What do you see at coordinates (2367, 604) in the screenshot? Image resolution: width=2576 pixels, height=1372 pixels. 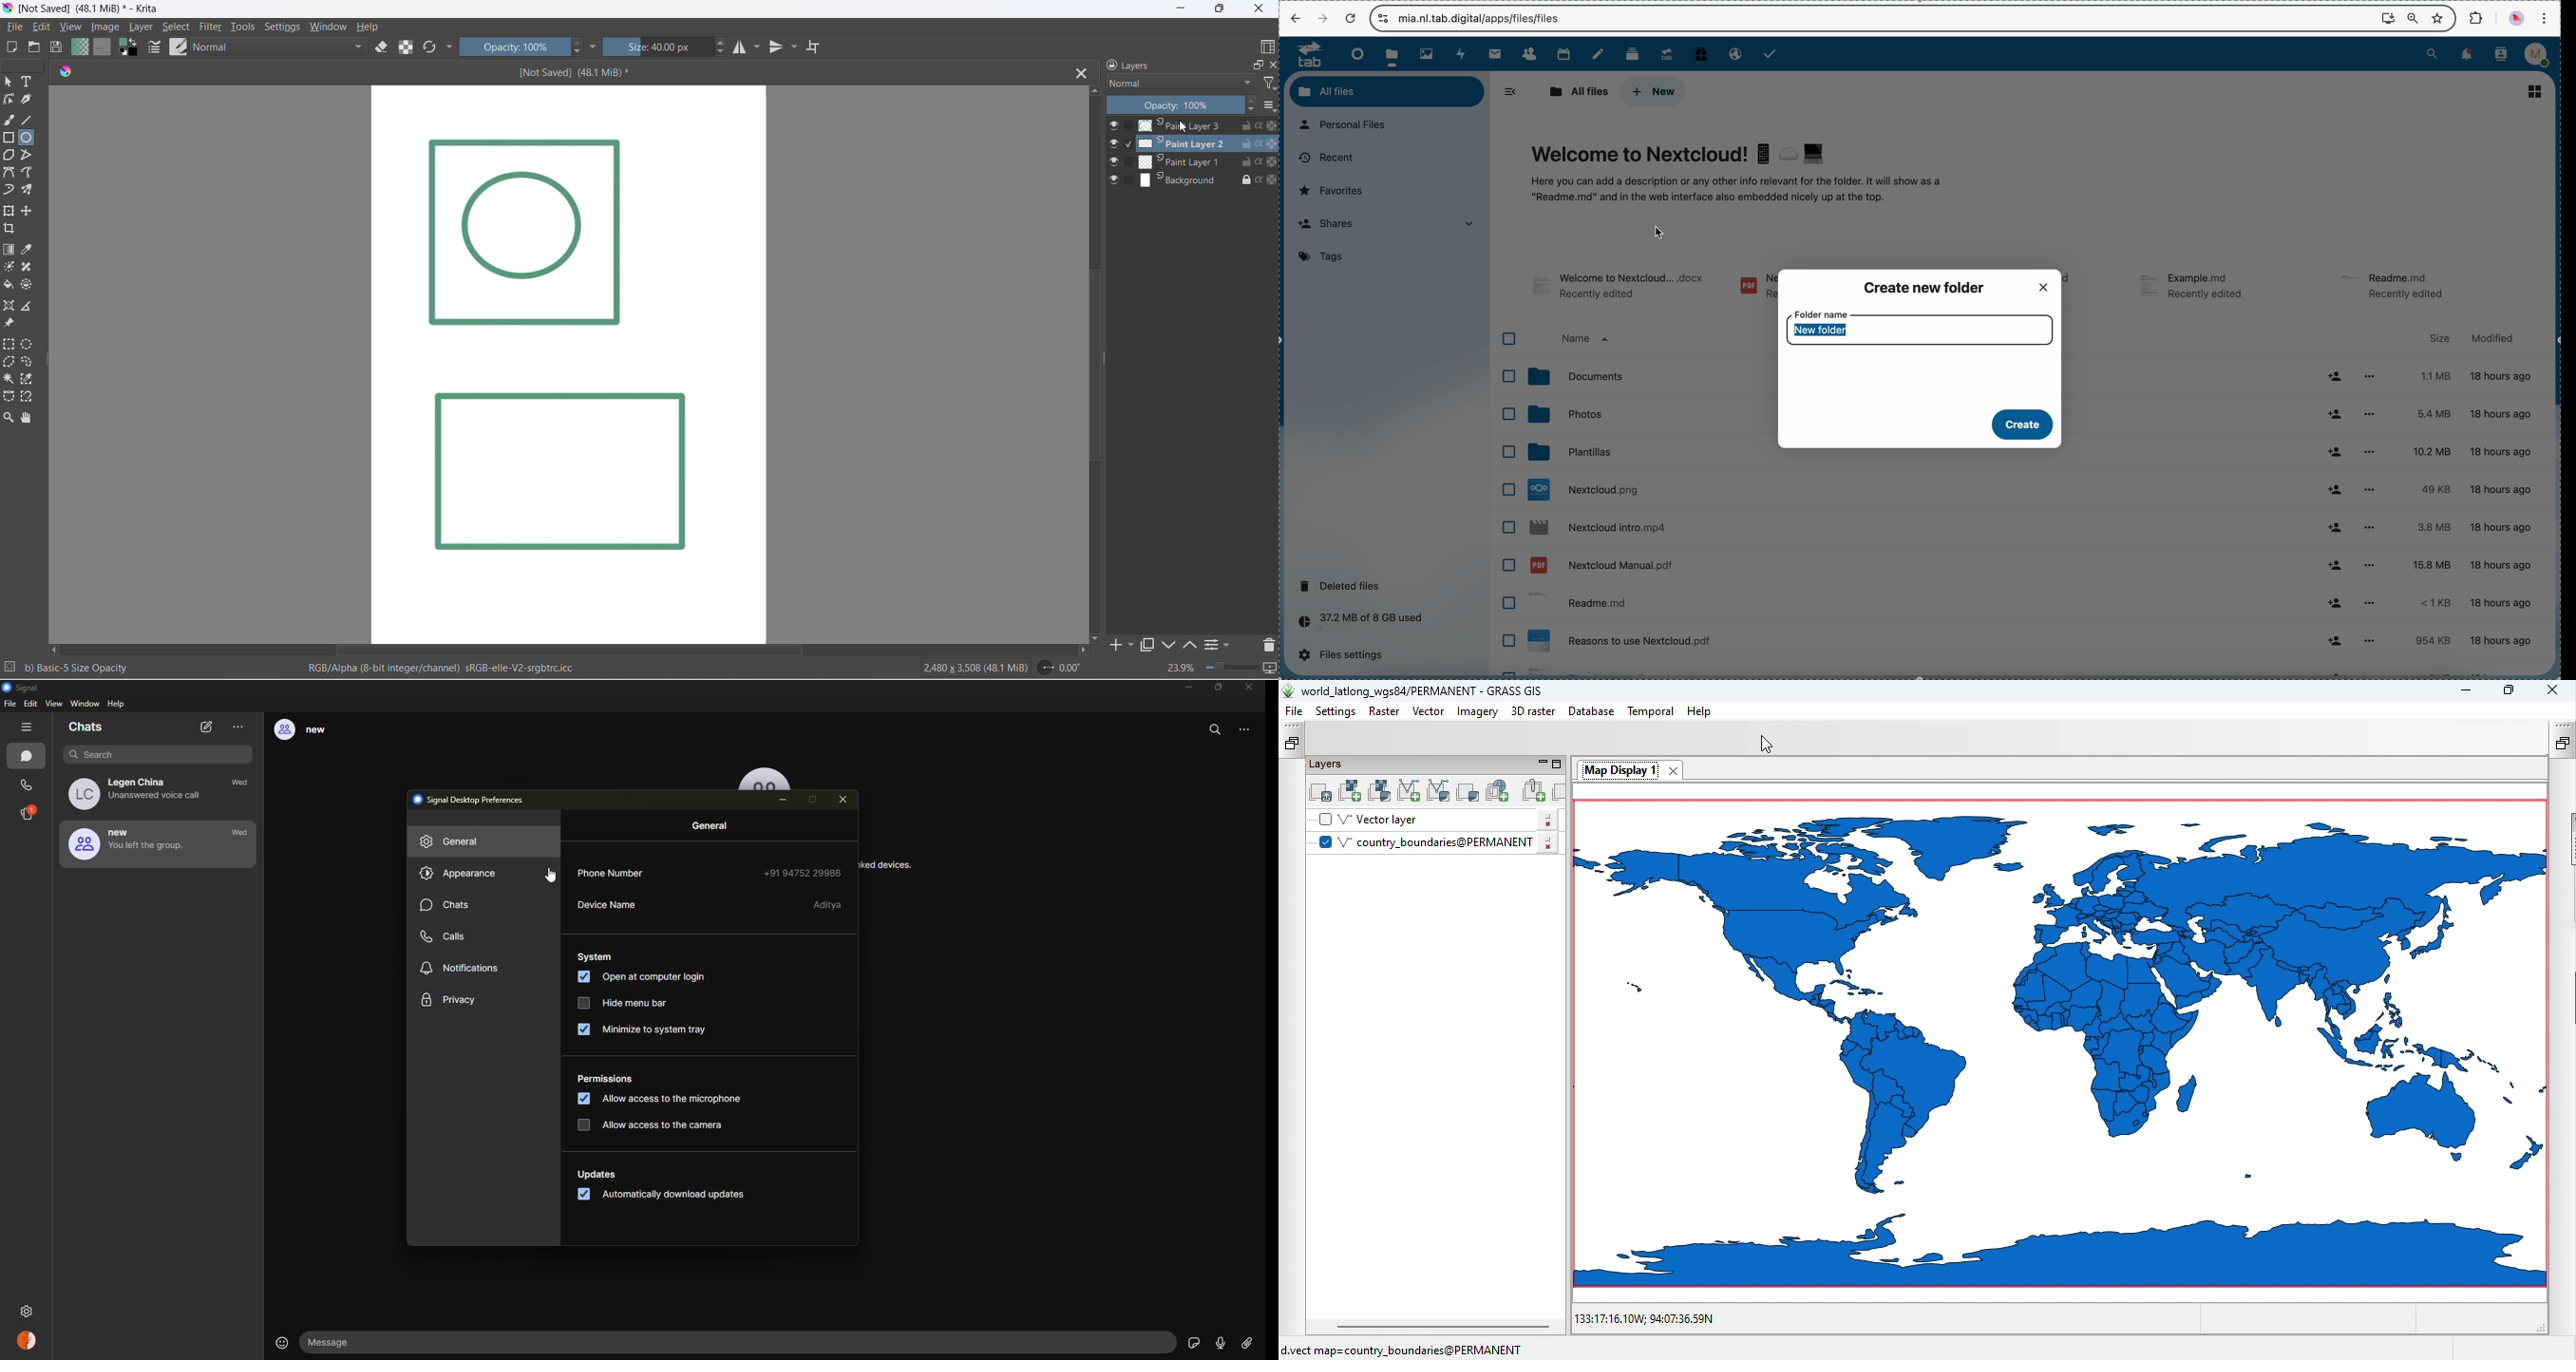 I see `more options` at bounding box center [2367, 604].